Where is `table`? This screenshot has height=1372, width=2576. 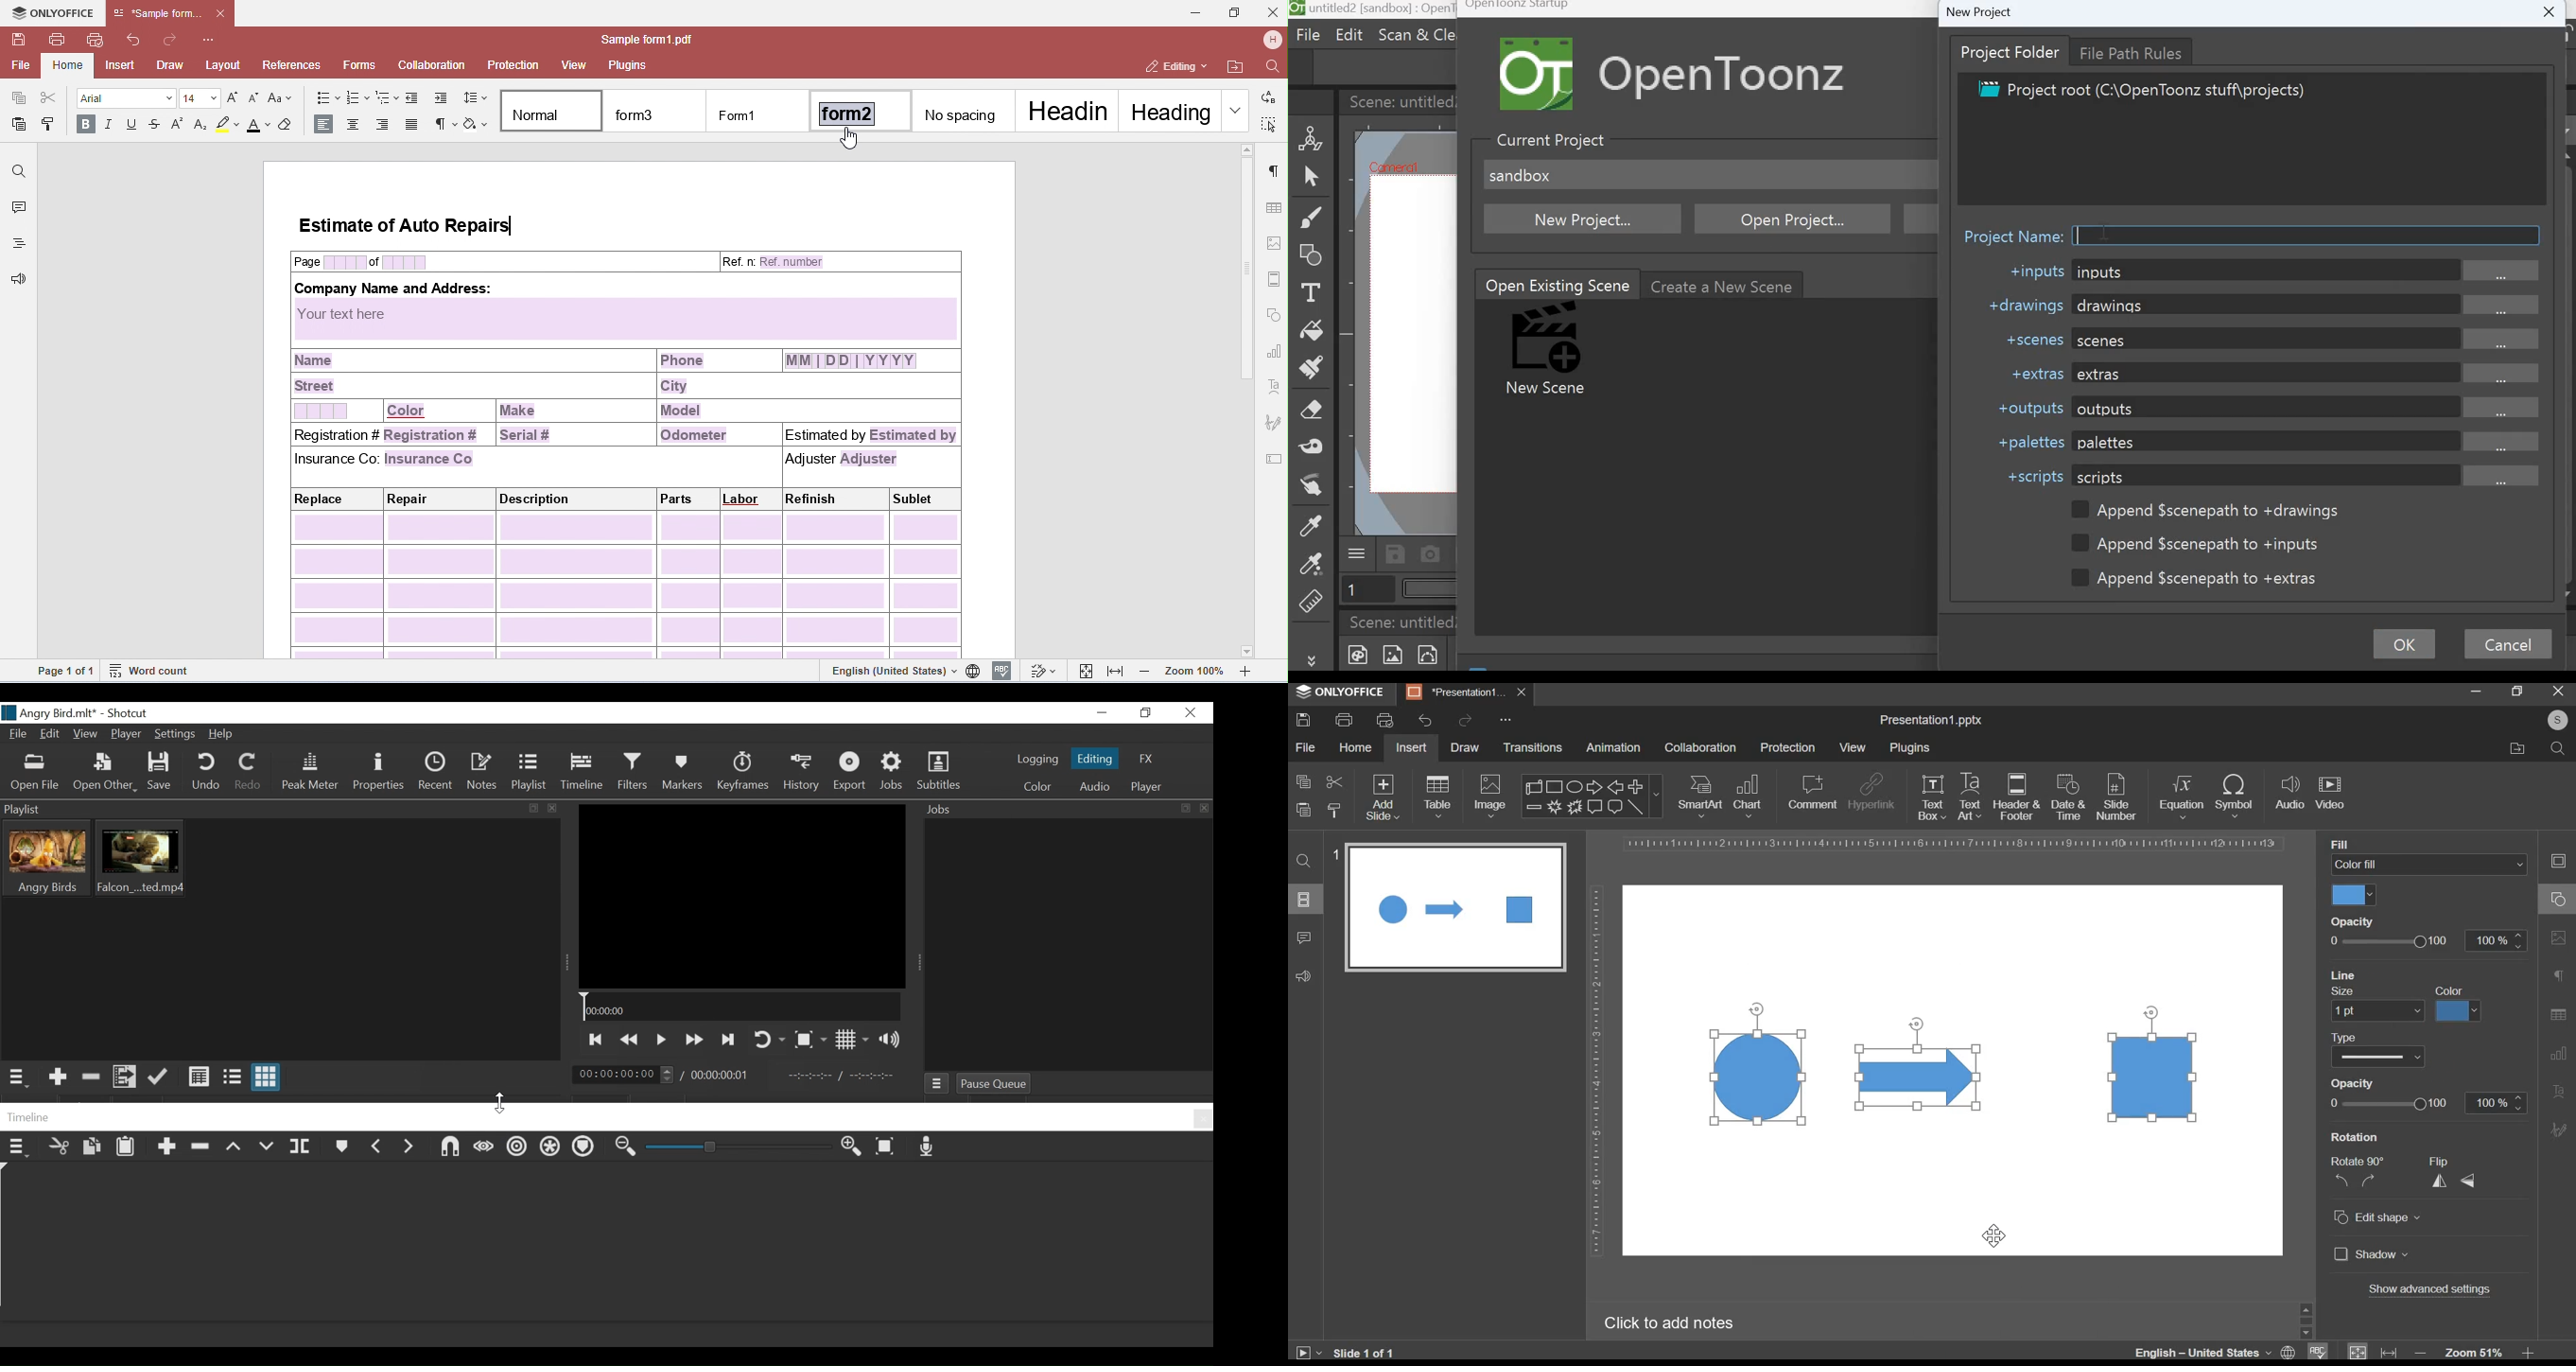 table is located at coordinates (1438, 796).